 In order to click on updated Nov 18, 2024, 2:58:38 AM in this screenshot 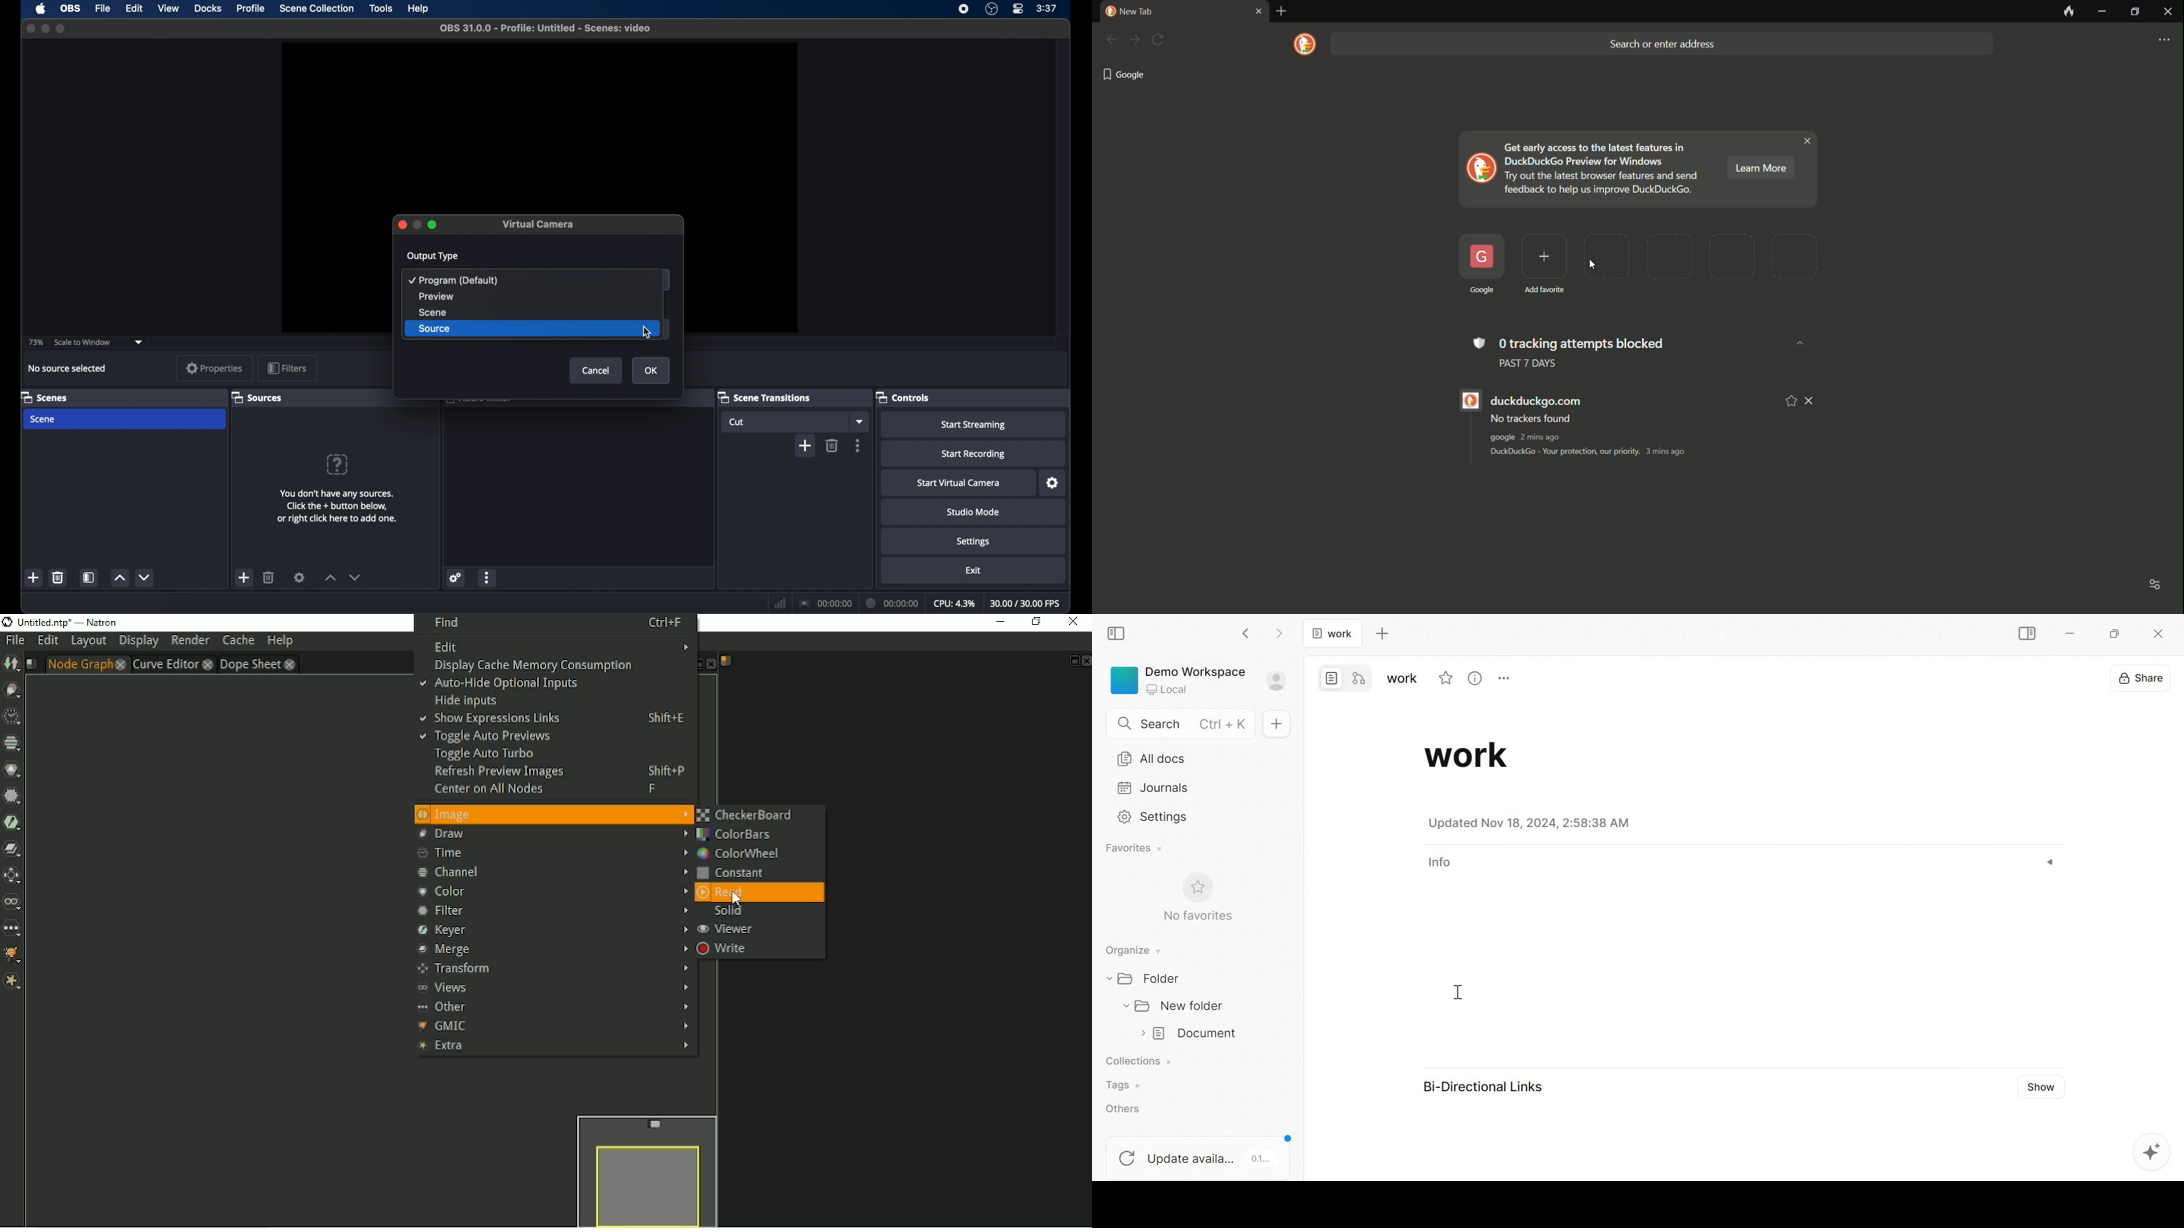, I will do `click(1532, 823)`.